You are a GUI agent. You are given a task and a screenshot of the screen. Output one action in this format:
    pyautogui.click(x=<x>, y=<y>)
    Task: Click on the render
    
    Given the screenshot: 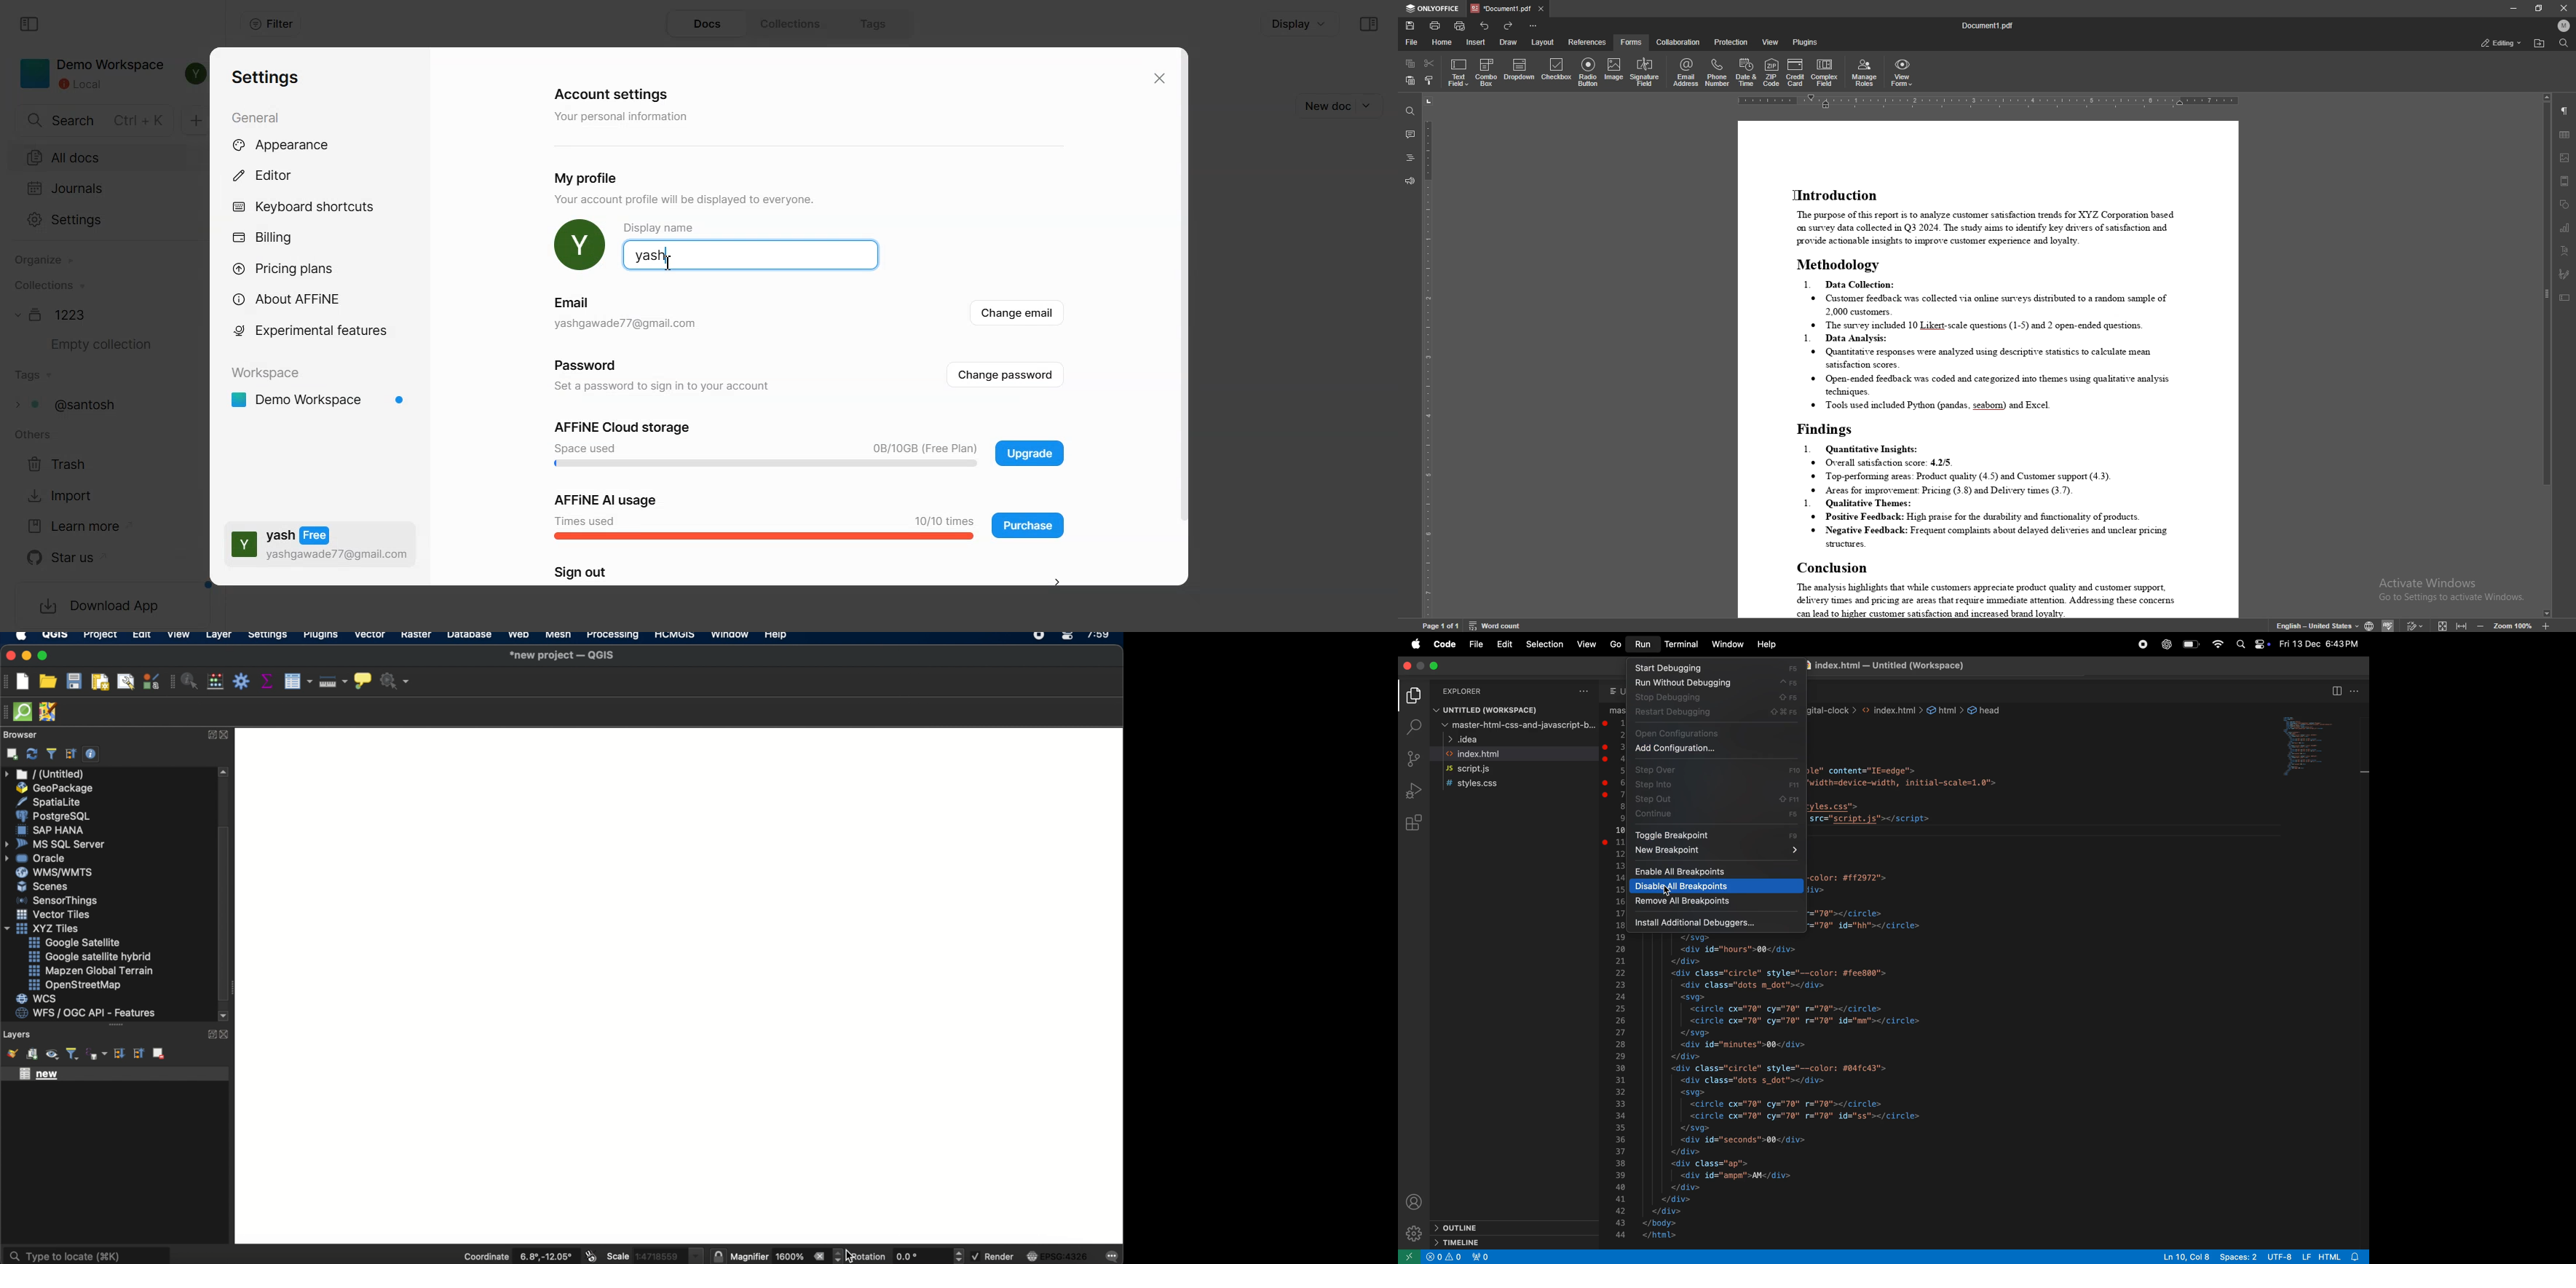 What is the action you would take?
    pyautogui.click(x=992, y=1255)
    